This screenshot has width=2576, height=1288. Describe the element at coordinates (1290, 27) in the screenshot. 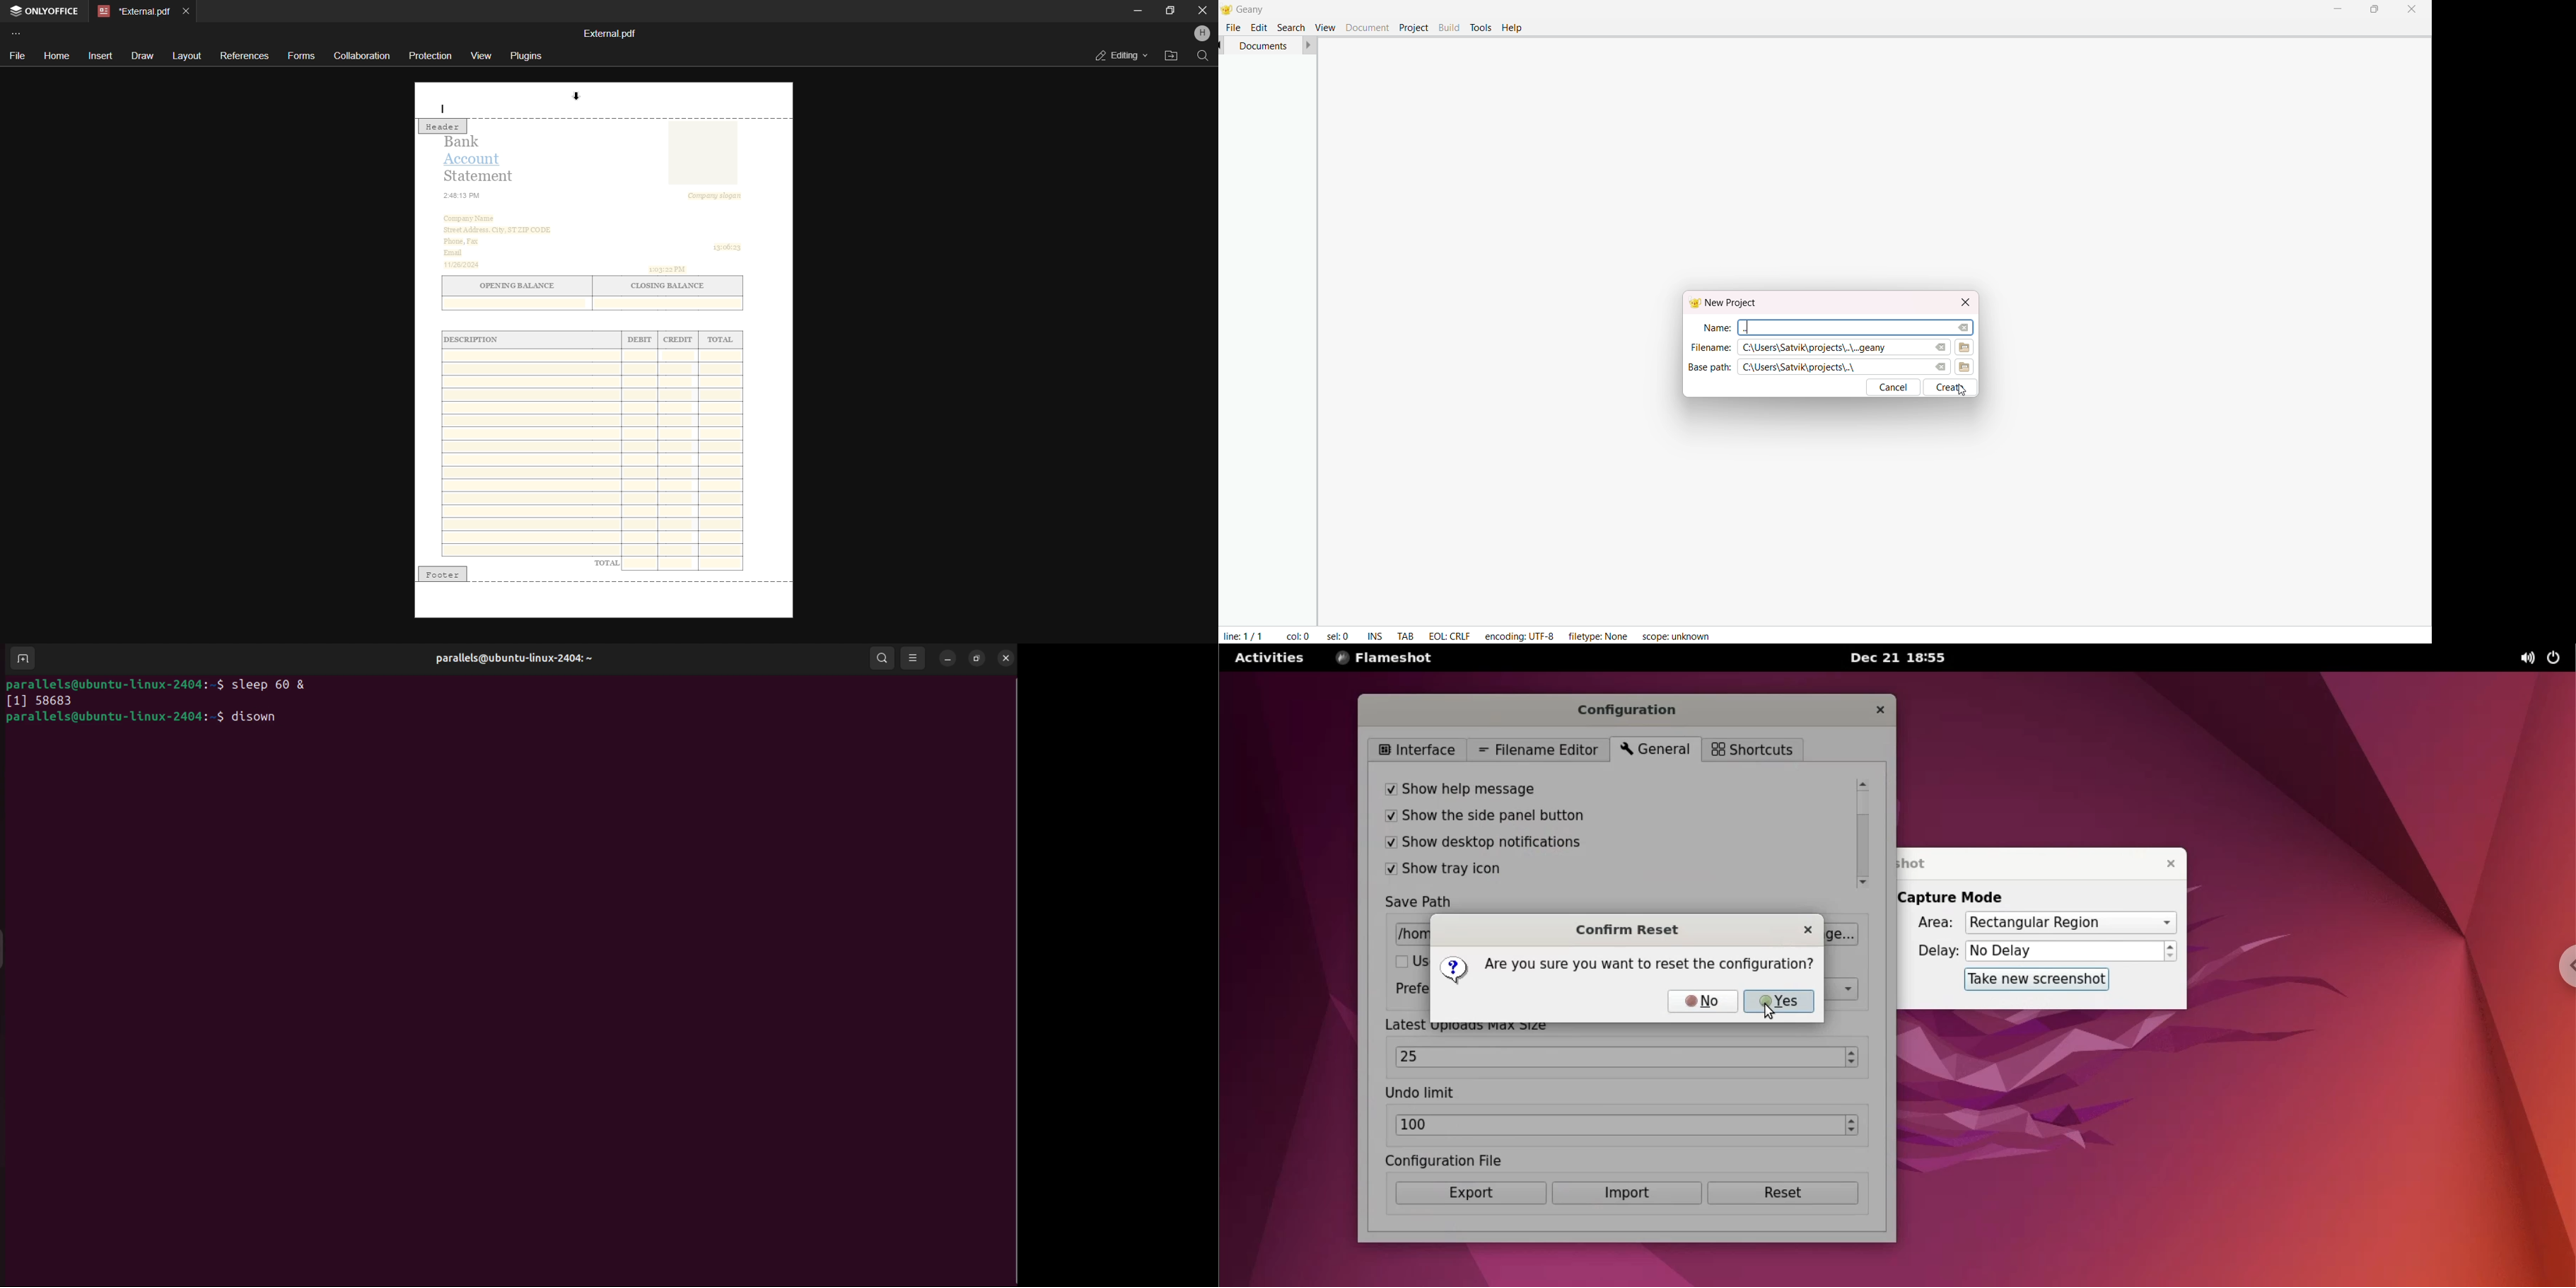

I see `search` at that location.